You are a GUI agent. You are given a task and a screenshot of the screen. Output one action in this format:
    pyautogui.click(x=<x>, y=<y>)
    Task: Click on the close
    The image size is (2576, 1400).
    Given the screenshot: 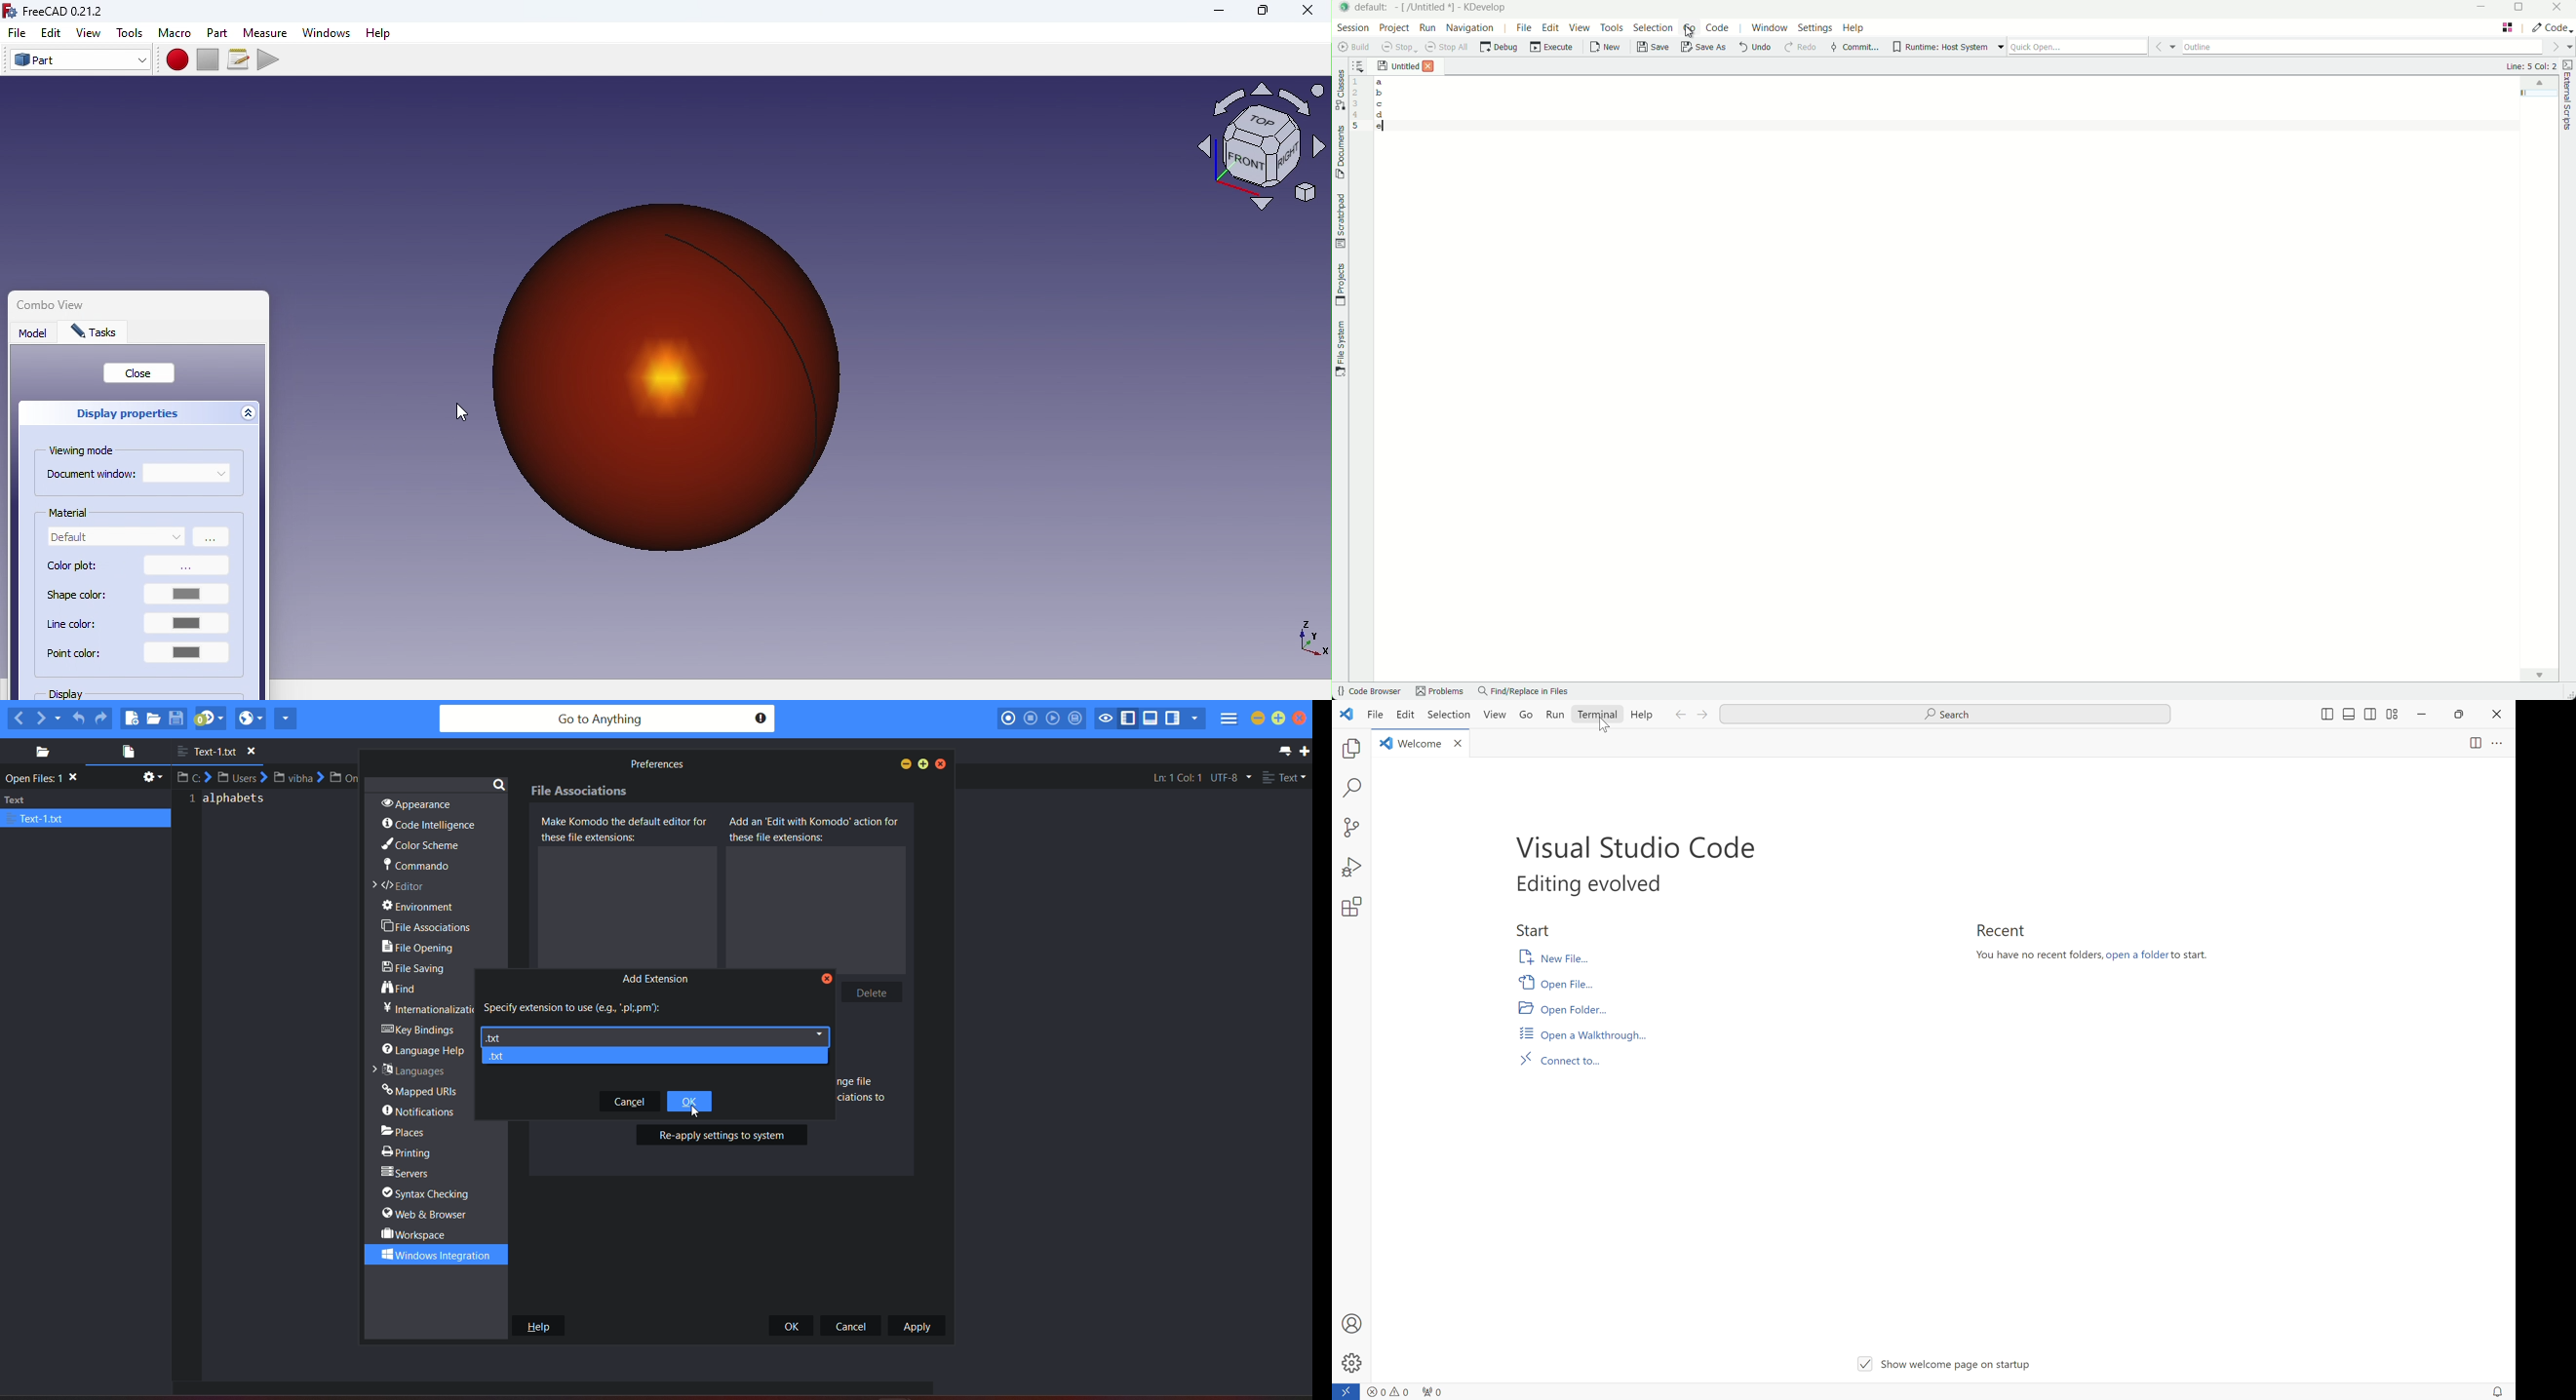 What is the action you would take?
    pyautogui.click(x=1304, y=719)
    